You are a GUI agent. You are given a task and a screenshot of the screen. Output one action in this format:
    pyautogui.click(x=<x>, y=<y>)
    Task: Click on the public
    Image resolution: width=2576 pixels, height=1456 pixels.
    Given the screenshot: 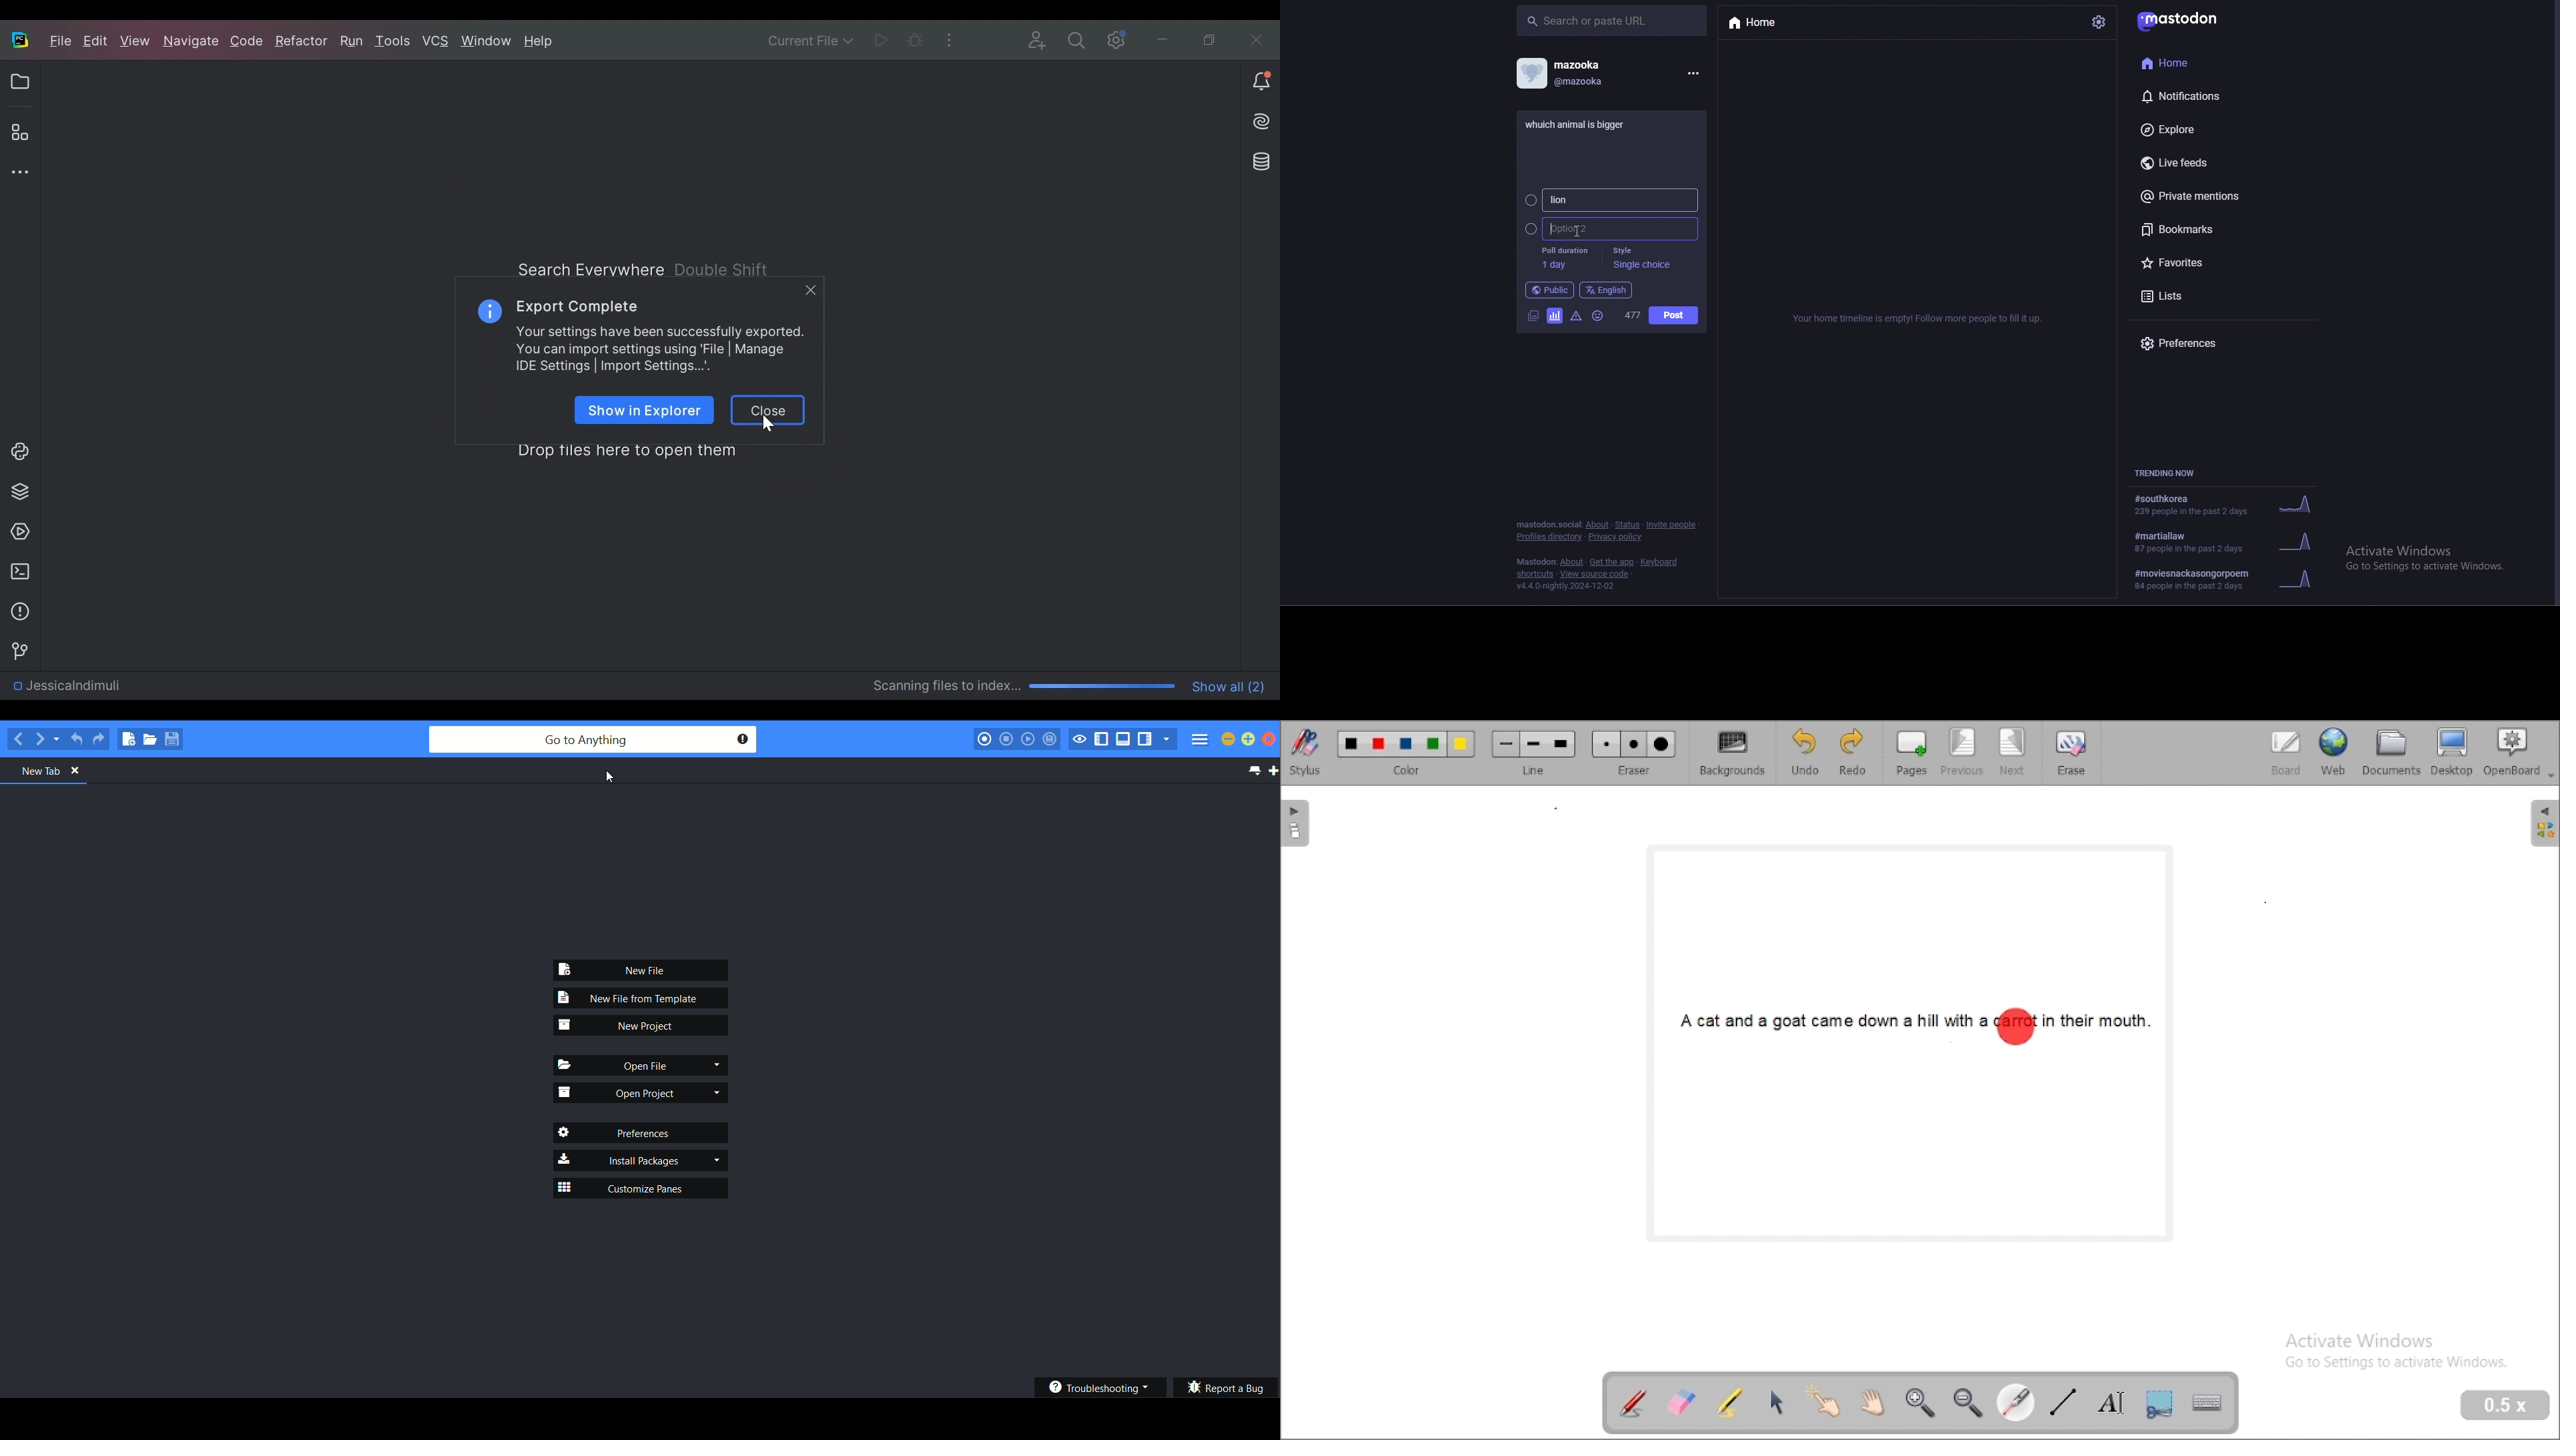 What is the action you would take?
    pyautogui.click(x=1550, y=291)
    